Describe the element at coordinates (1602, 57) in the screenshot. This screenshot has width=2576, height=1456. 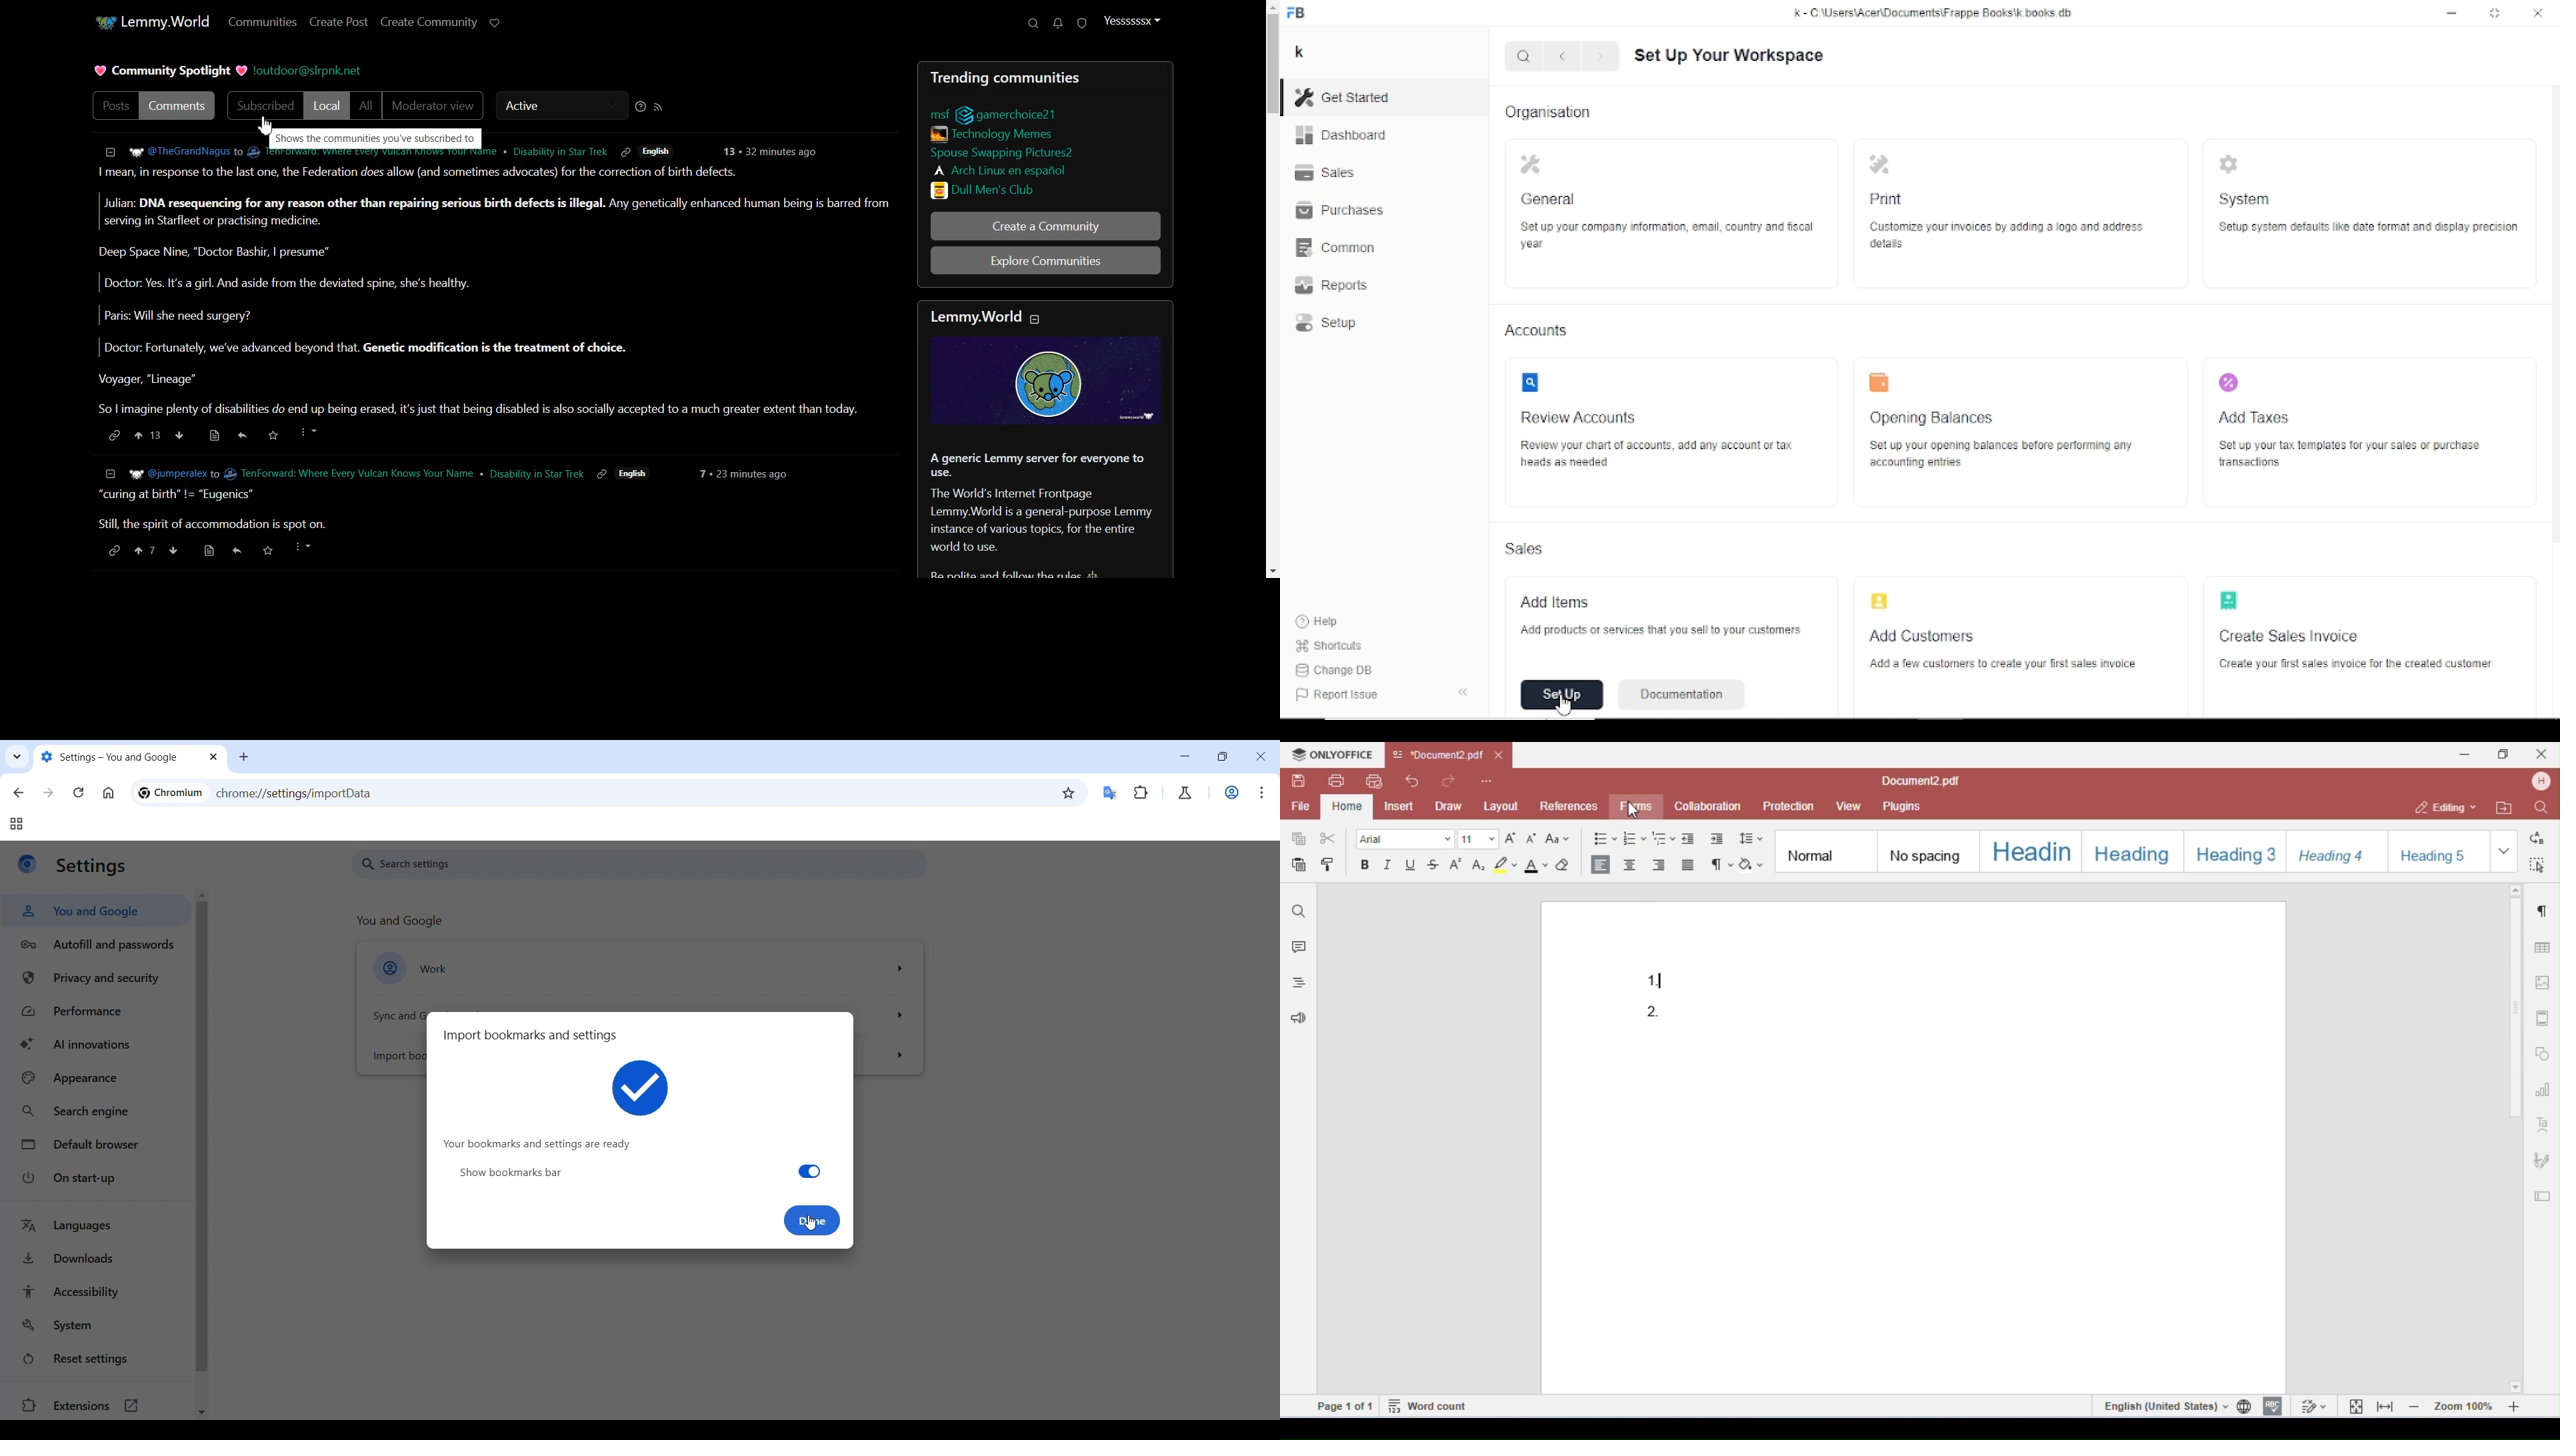
I see `Next` at that location.